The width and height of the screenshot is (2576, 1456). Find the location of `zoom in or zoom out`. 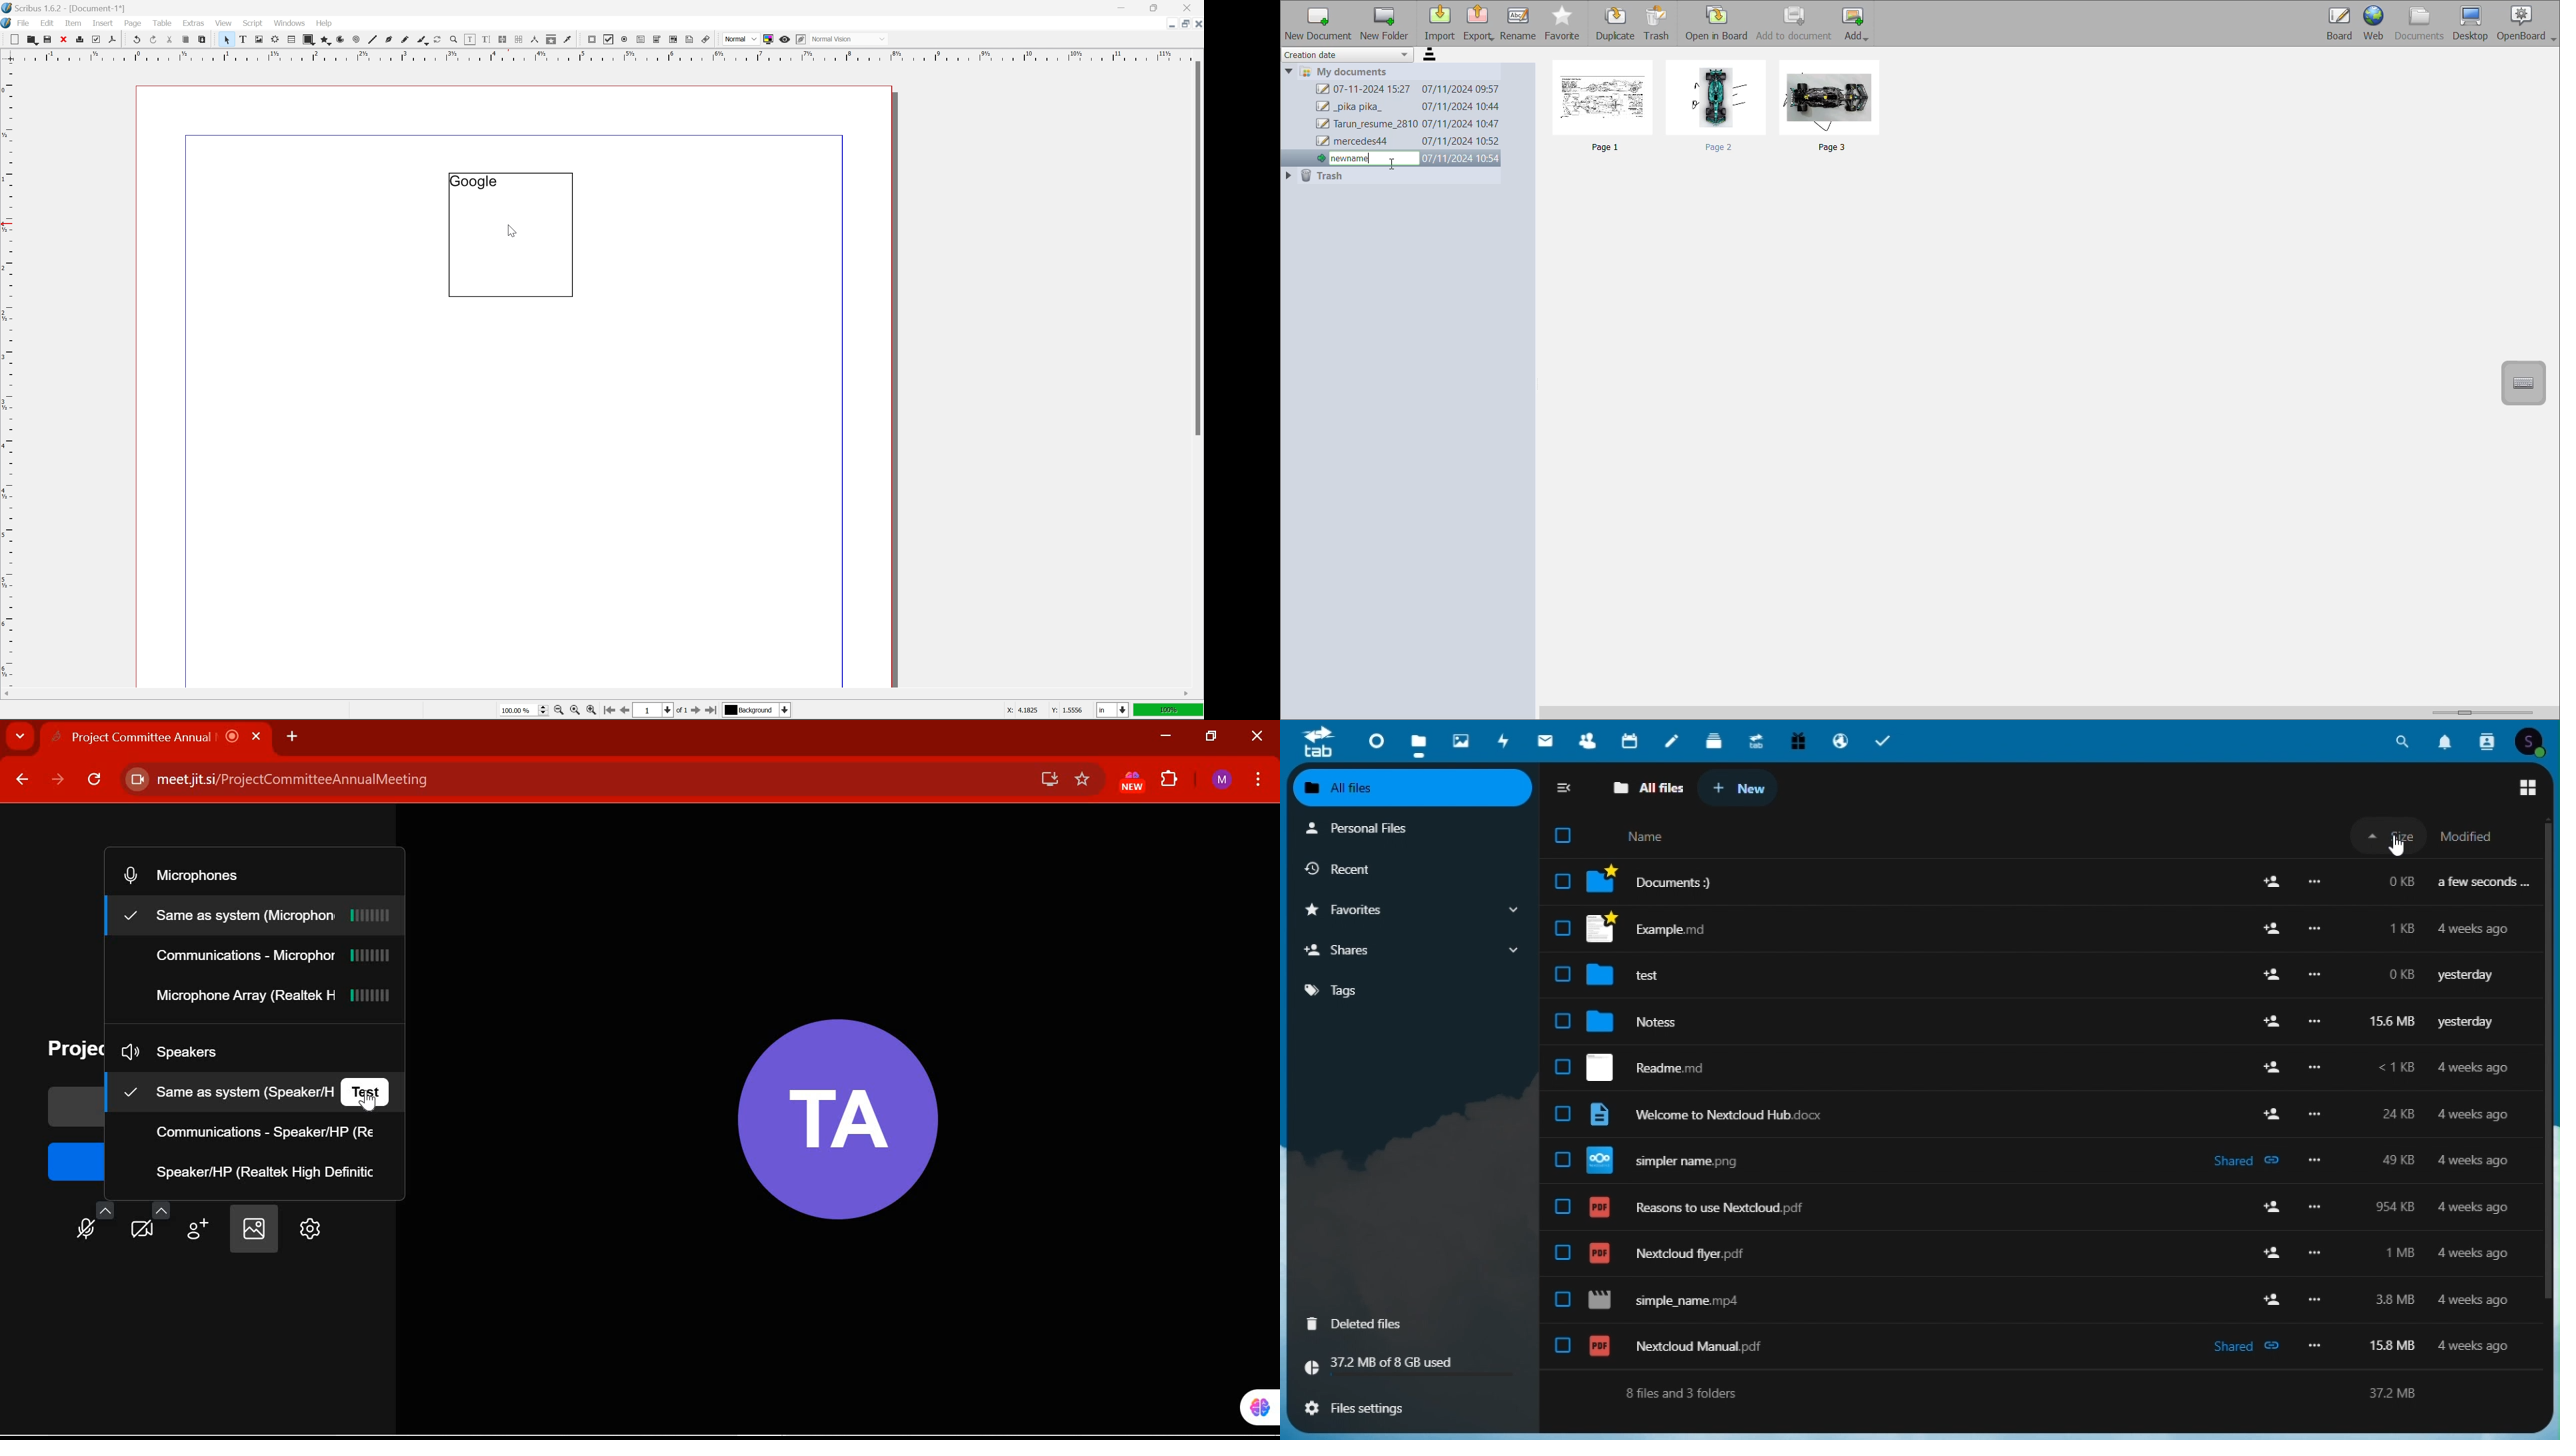

zoom in or zoom out is located at coordinates (455, 40).